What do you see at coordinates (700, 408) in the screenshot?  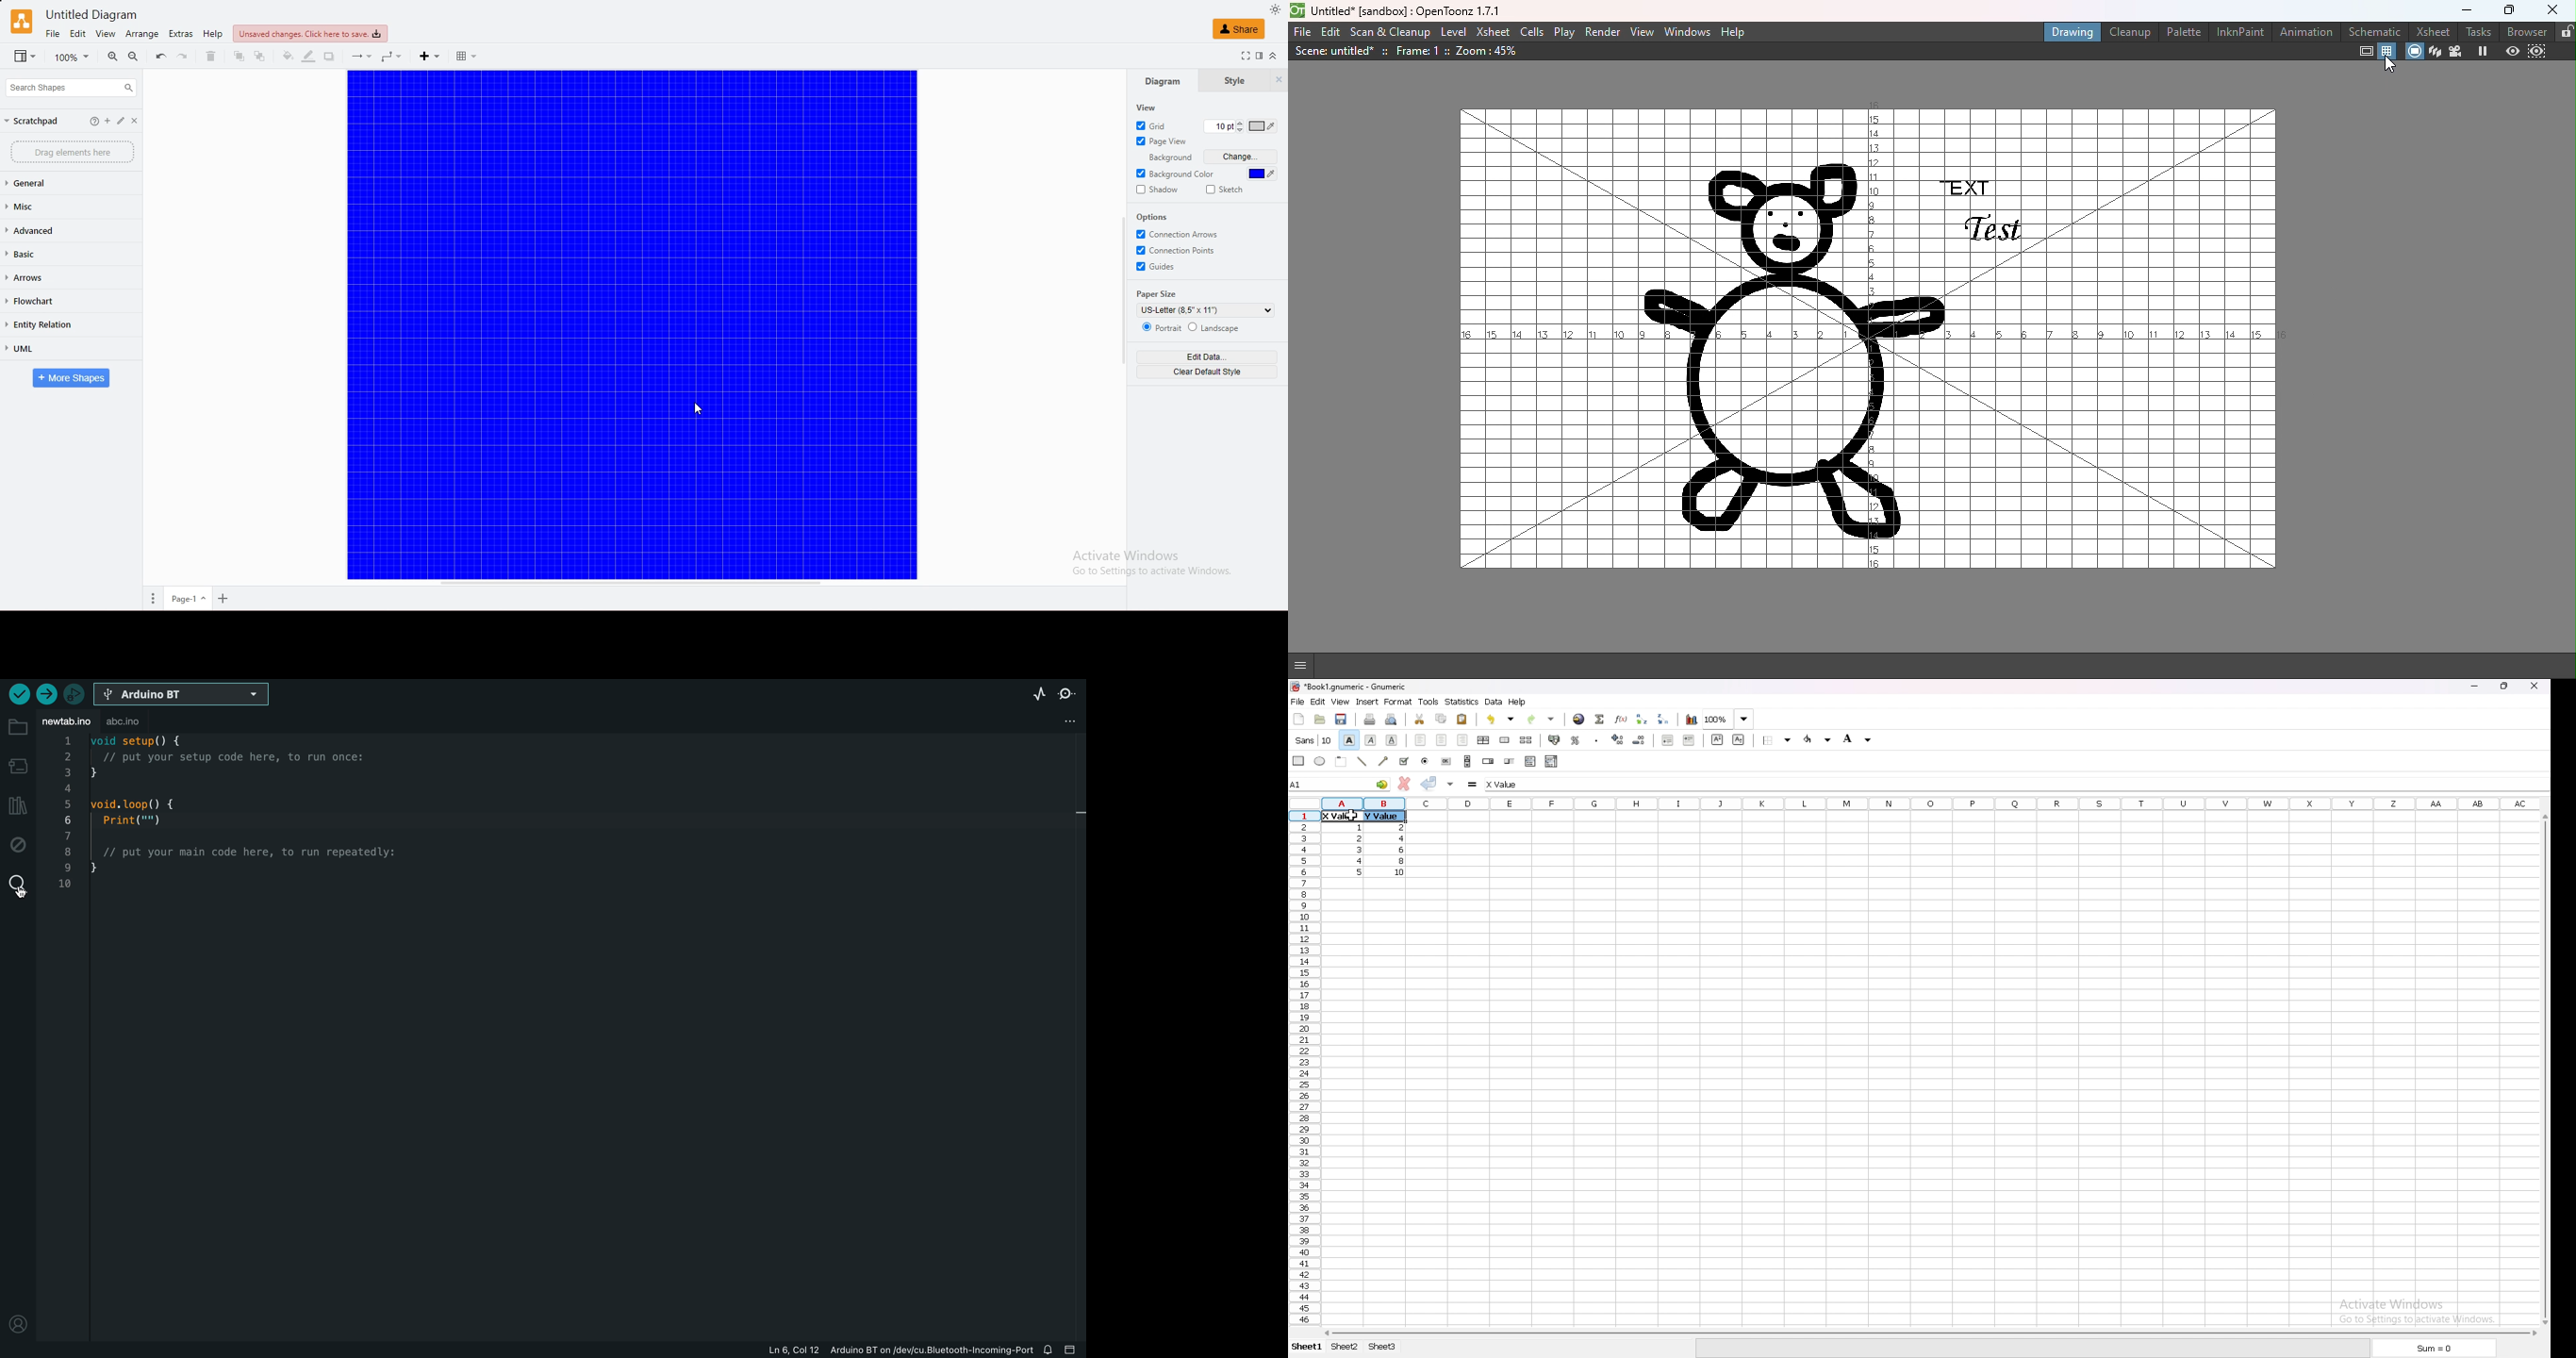 I see `cursor` at bounding box center [700, 408].